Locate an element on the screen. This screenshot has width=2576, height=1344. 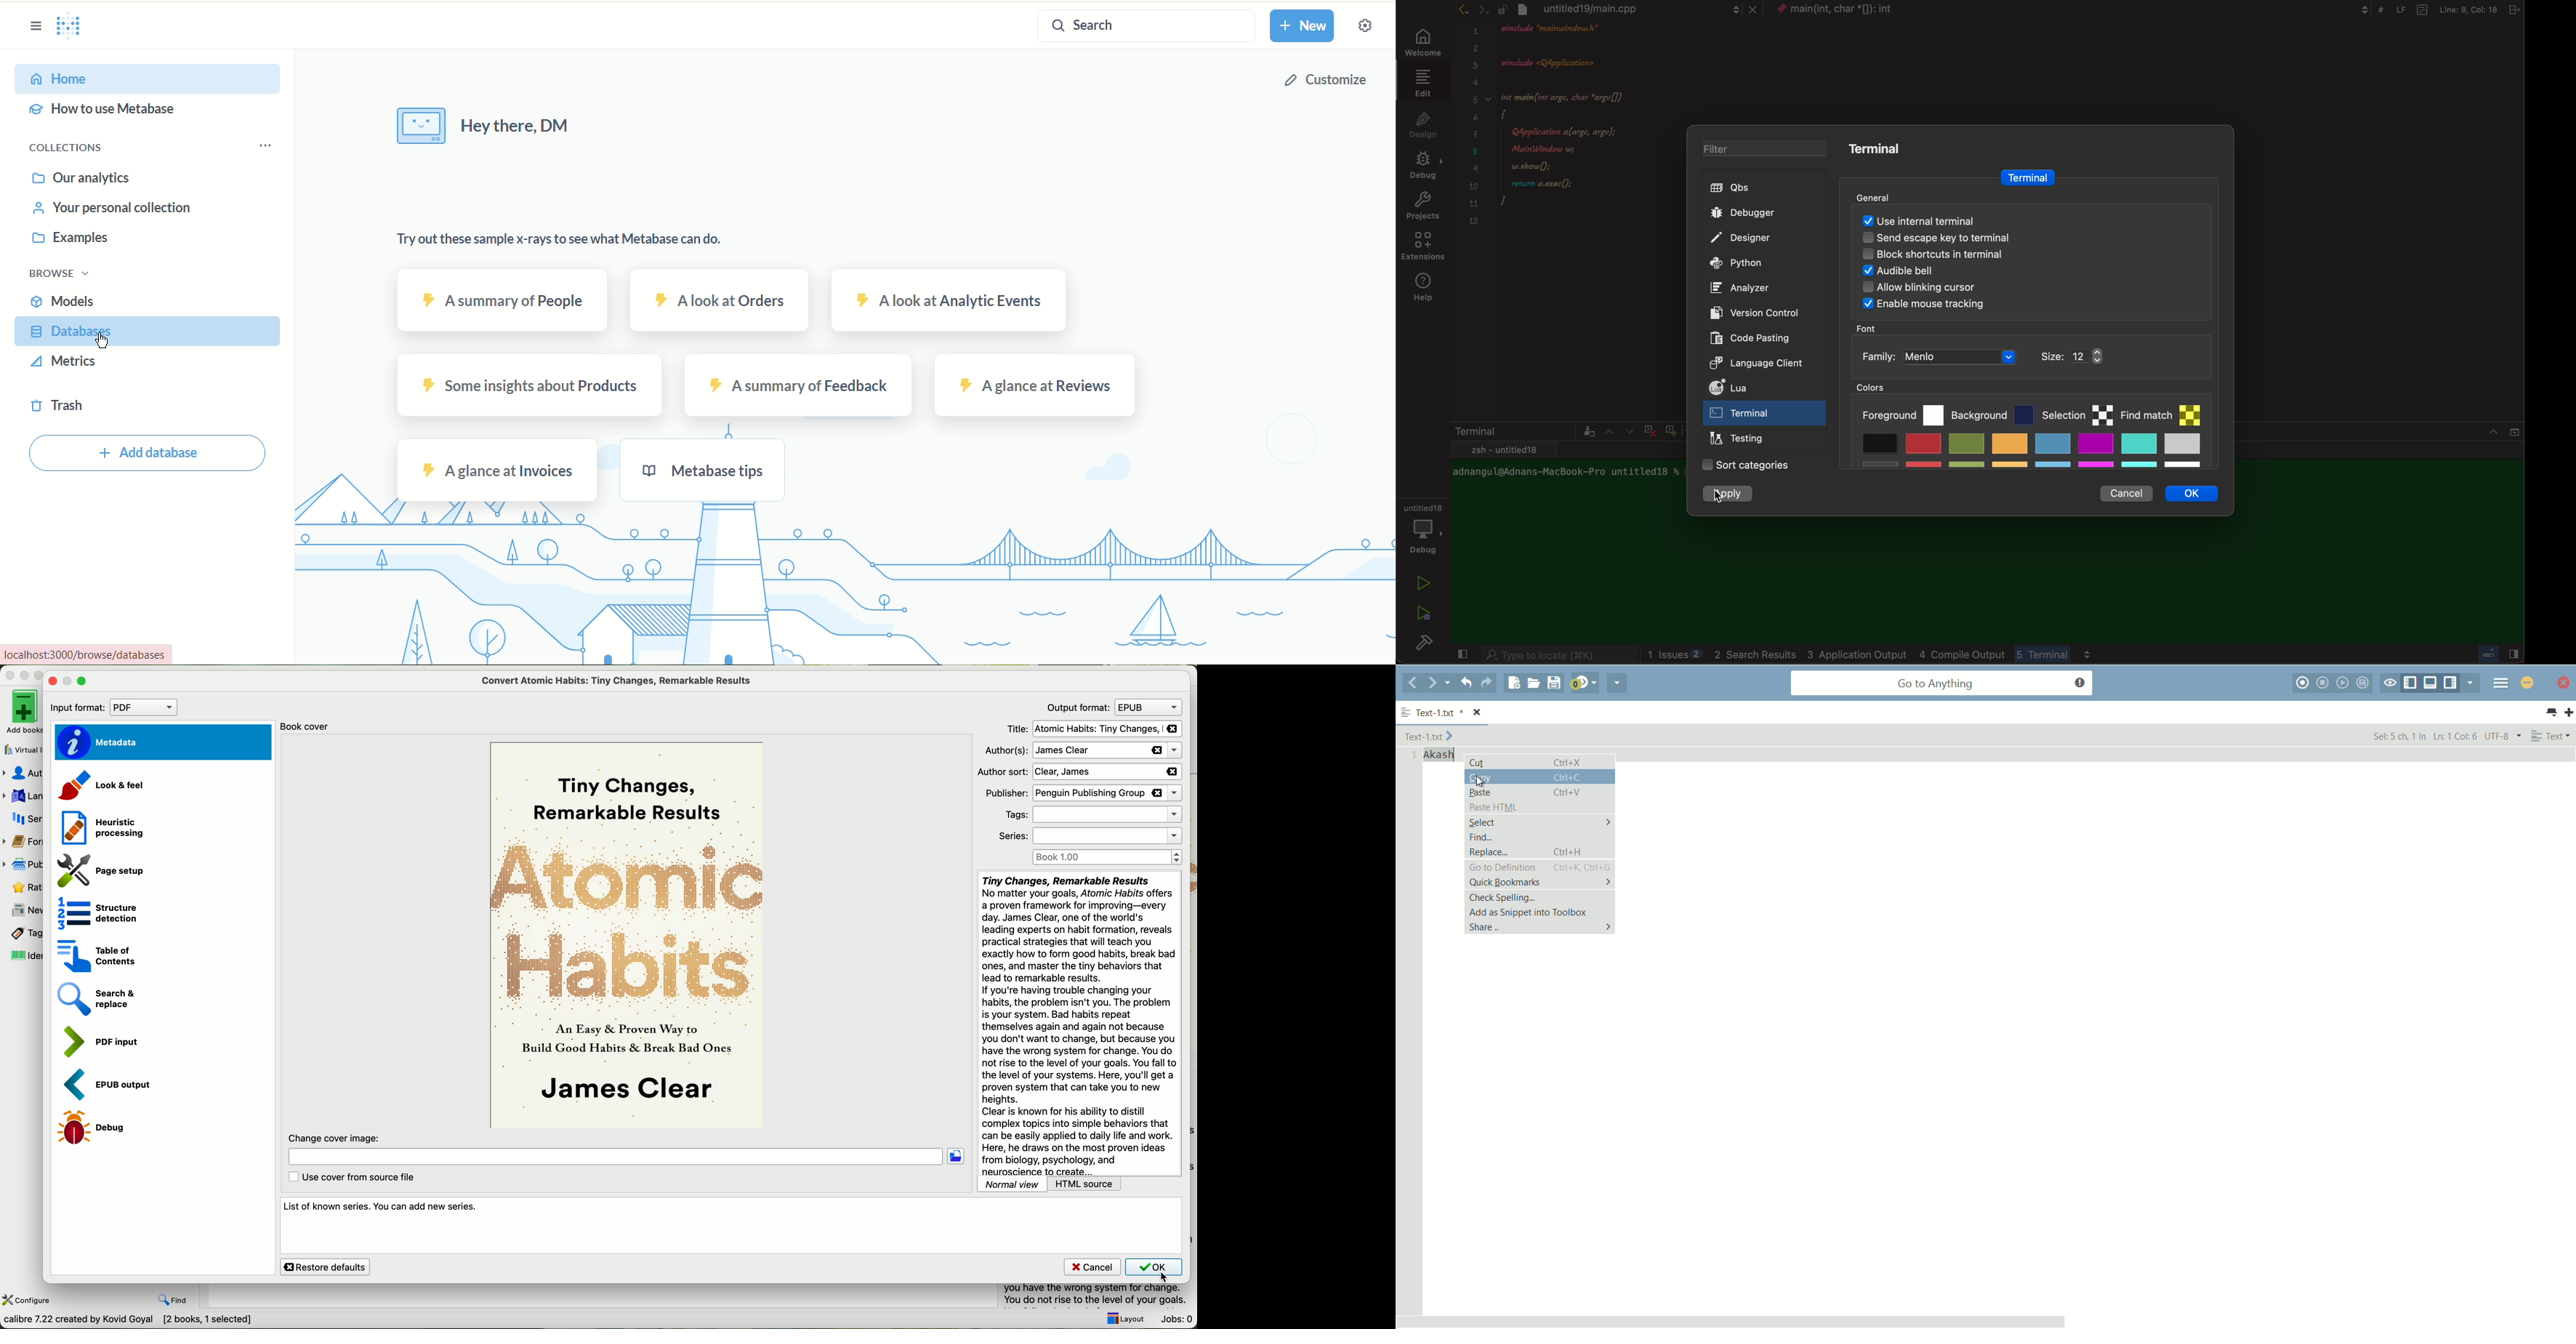
Background  is located at coordinates (1993, 413).